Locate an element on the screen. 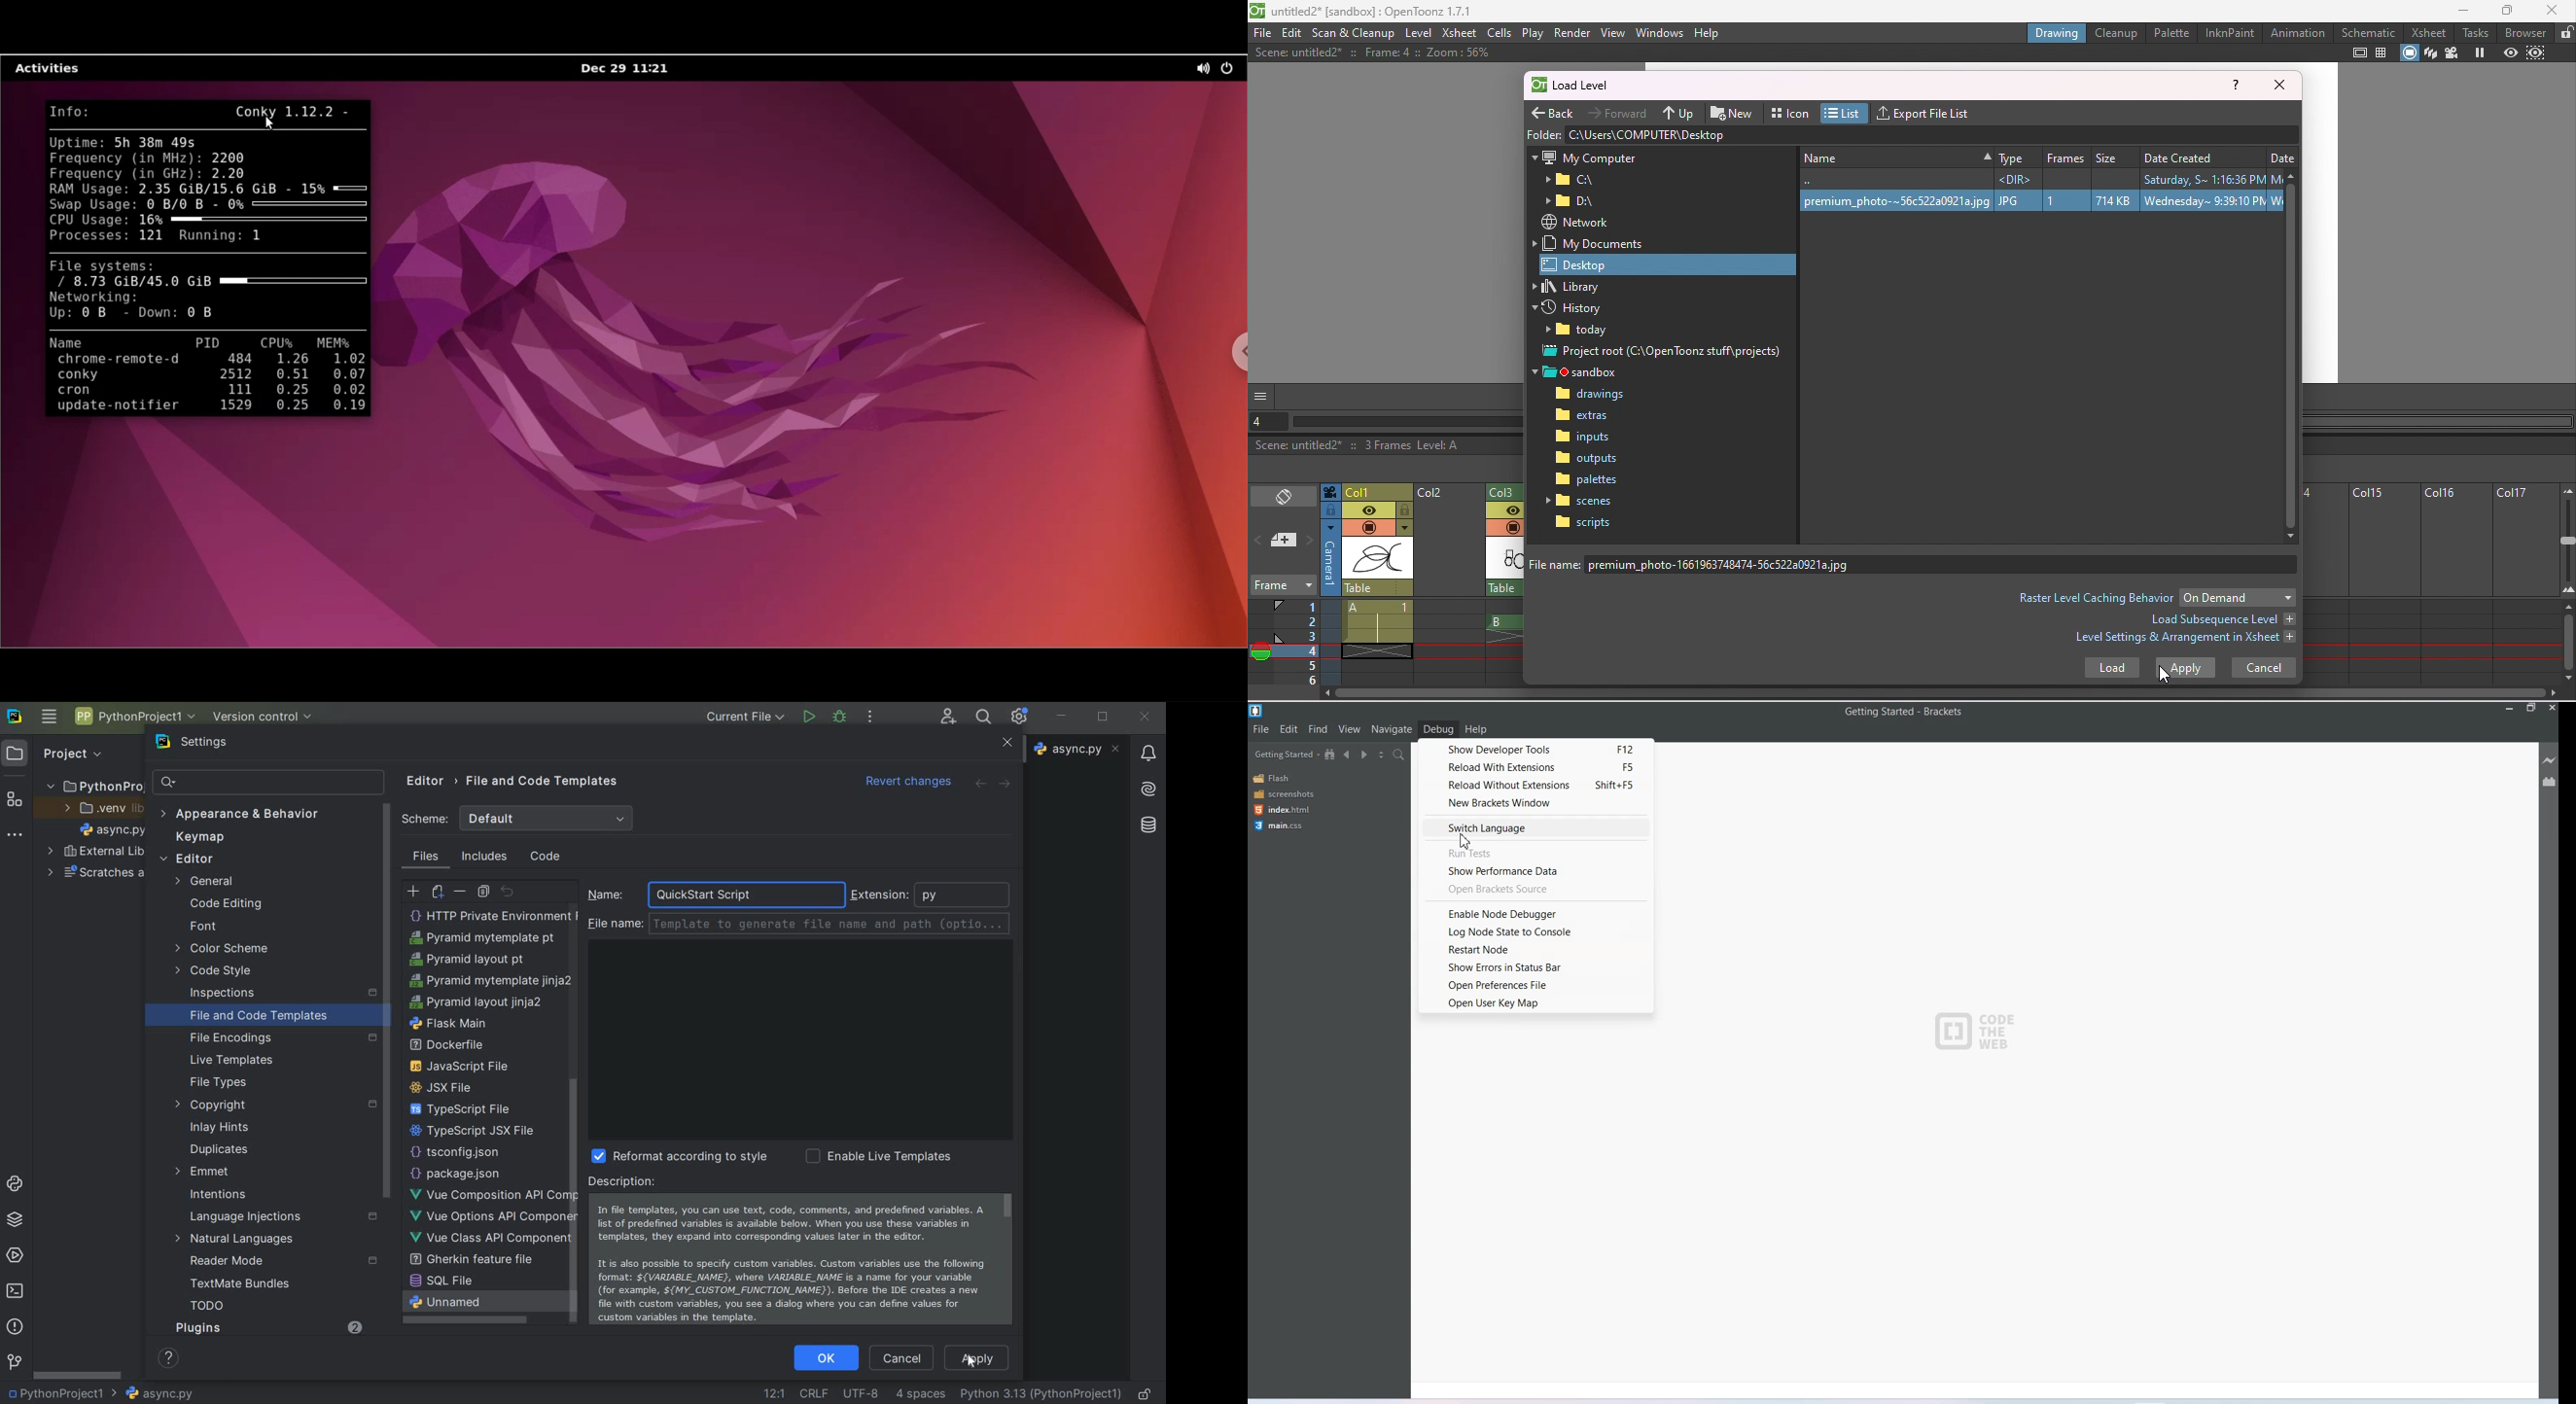  run is located at coordinates (809, 717).